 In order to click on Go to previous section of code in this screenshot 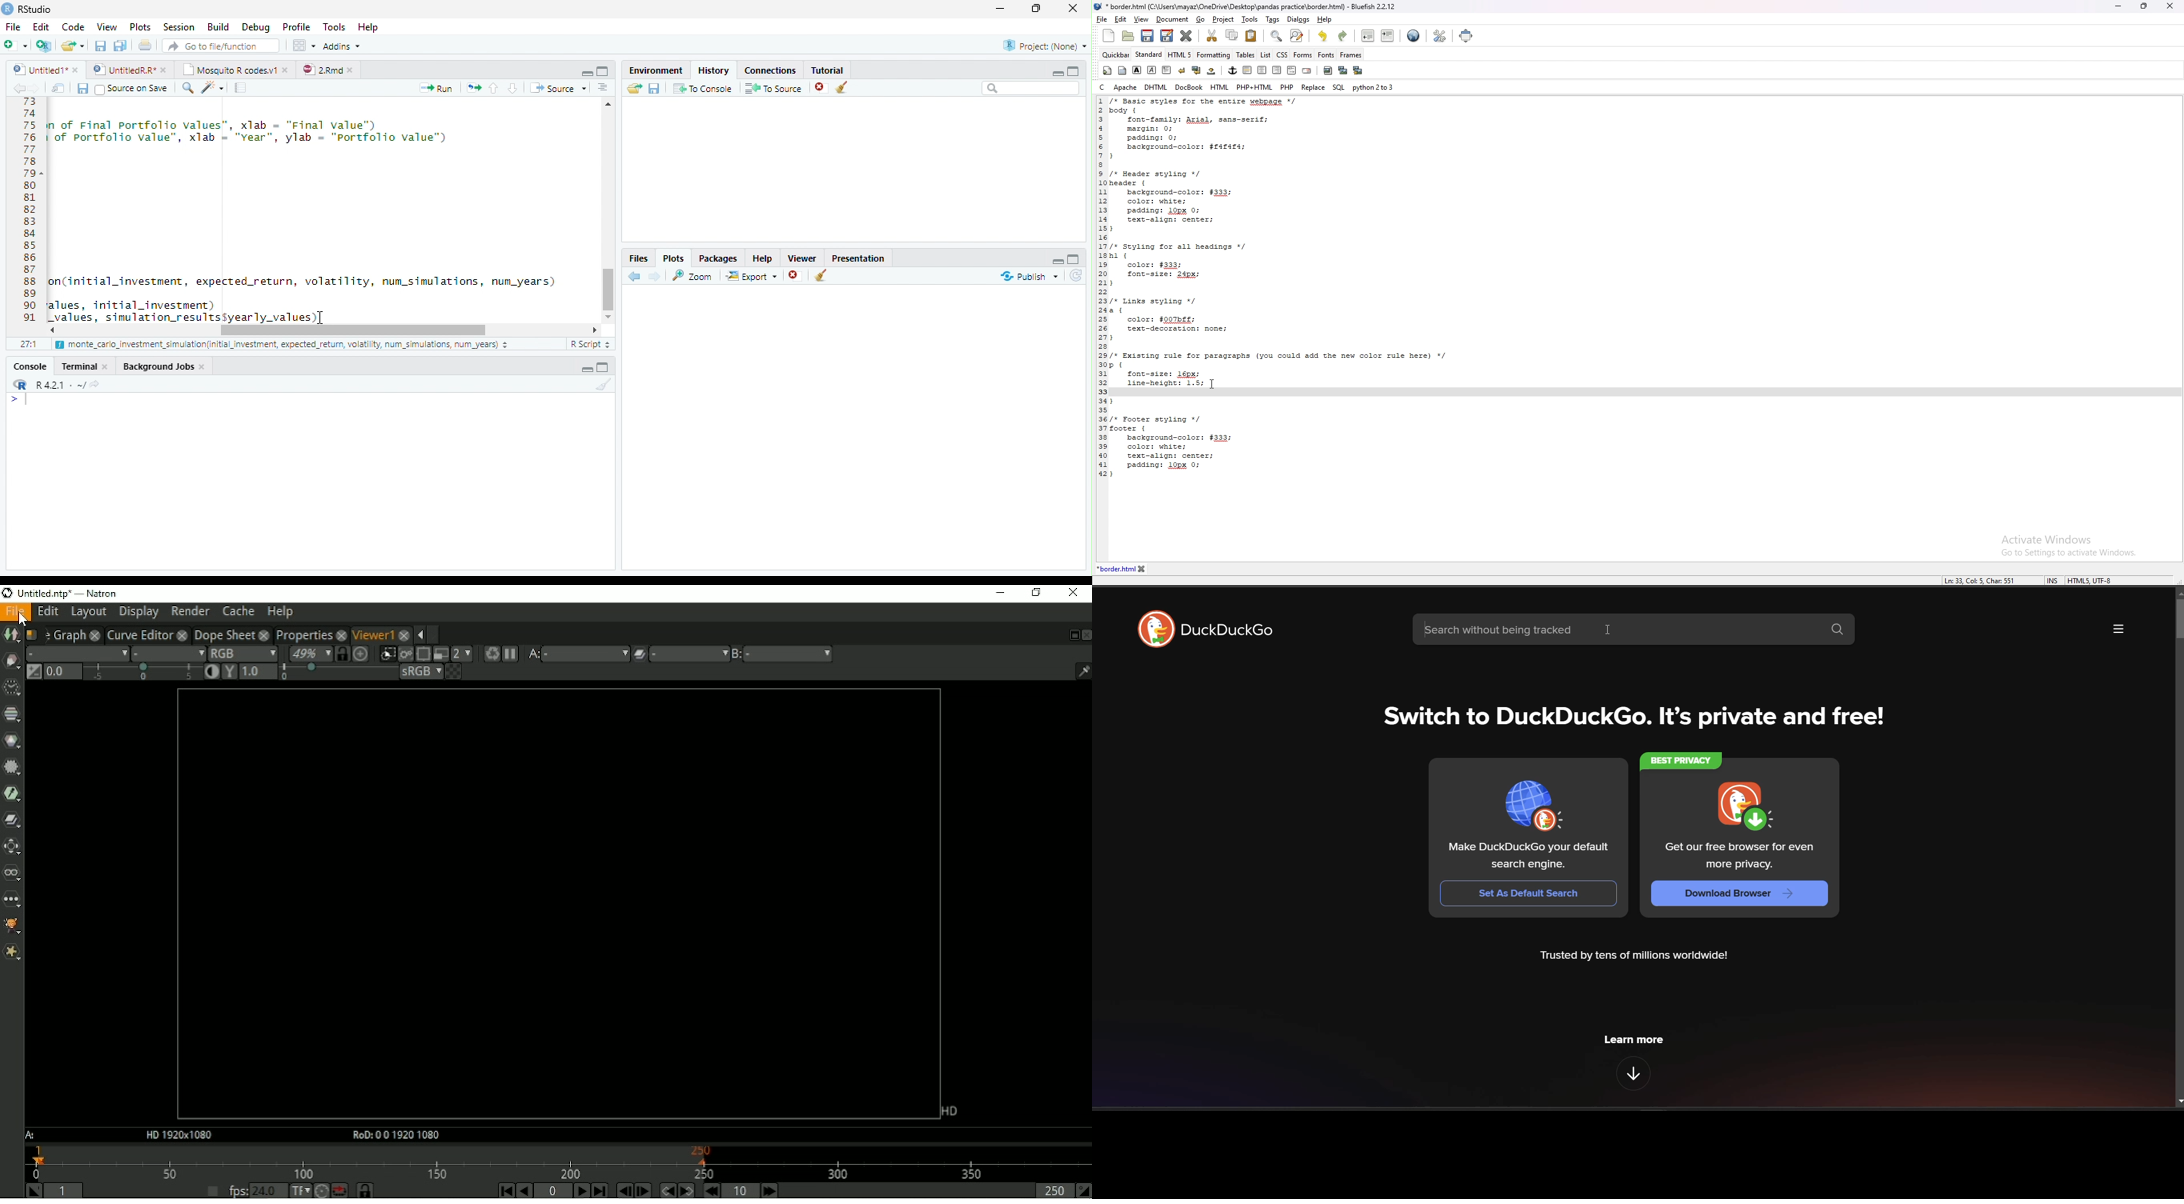, I will do `click(494, 90)`.